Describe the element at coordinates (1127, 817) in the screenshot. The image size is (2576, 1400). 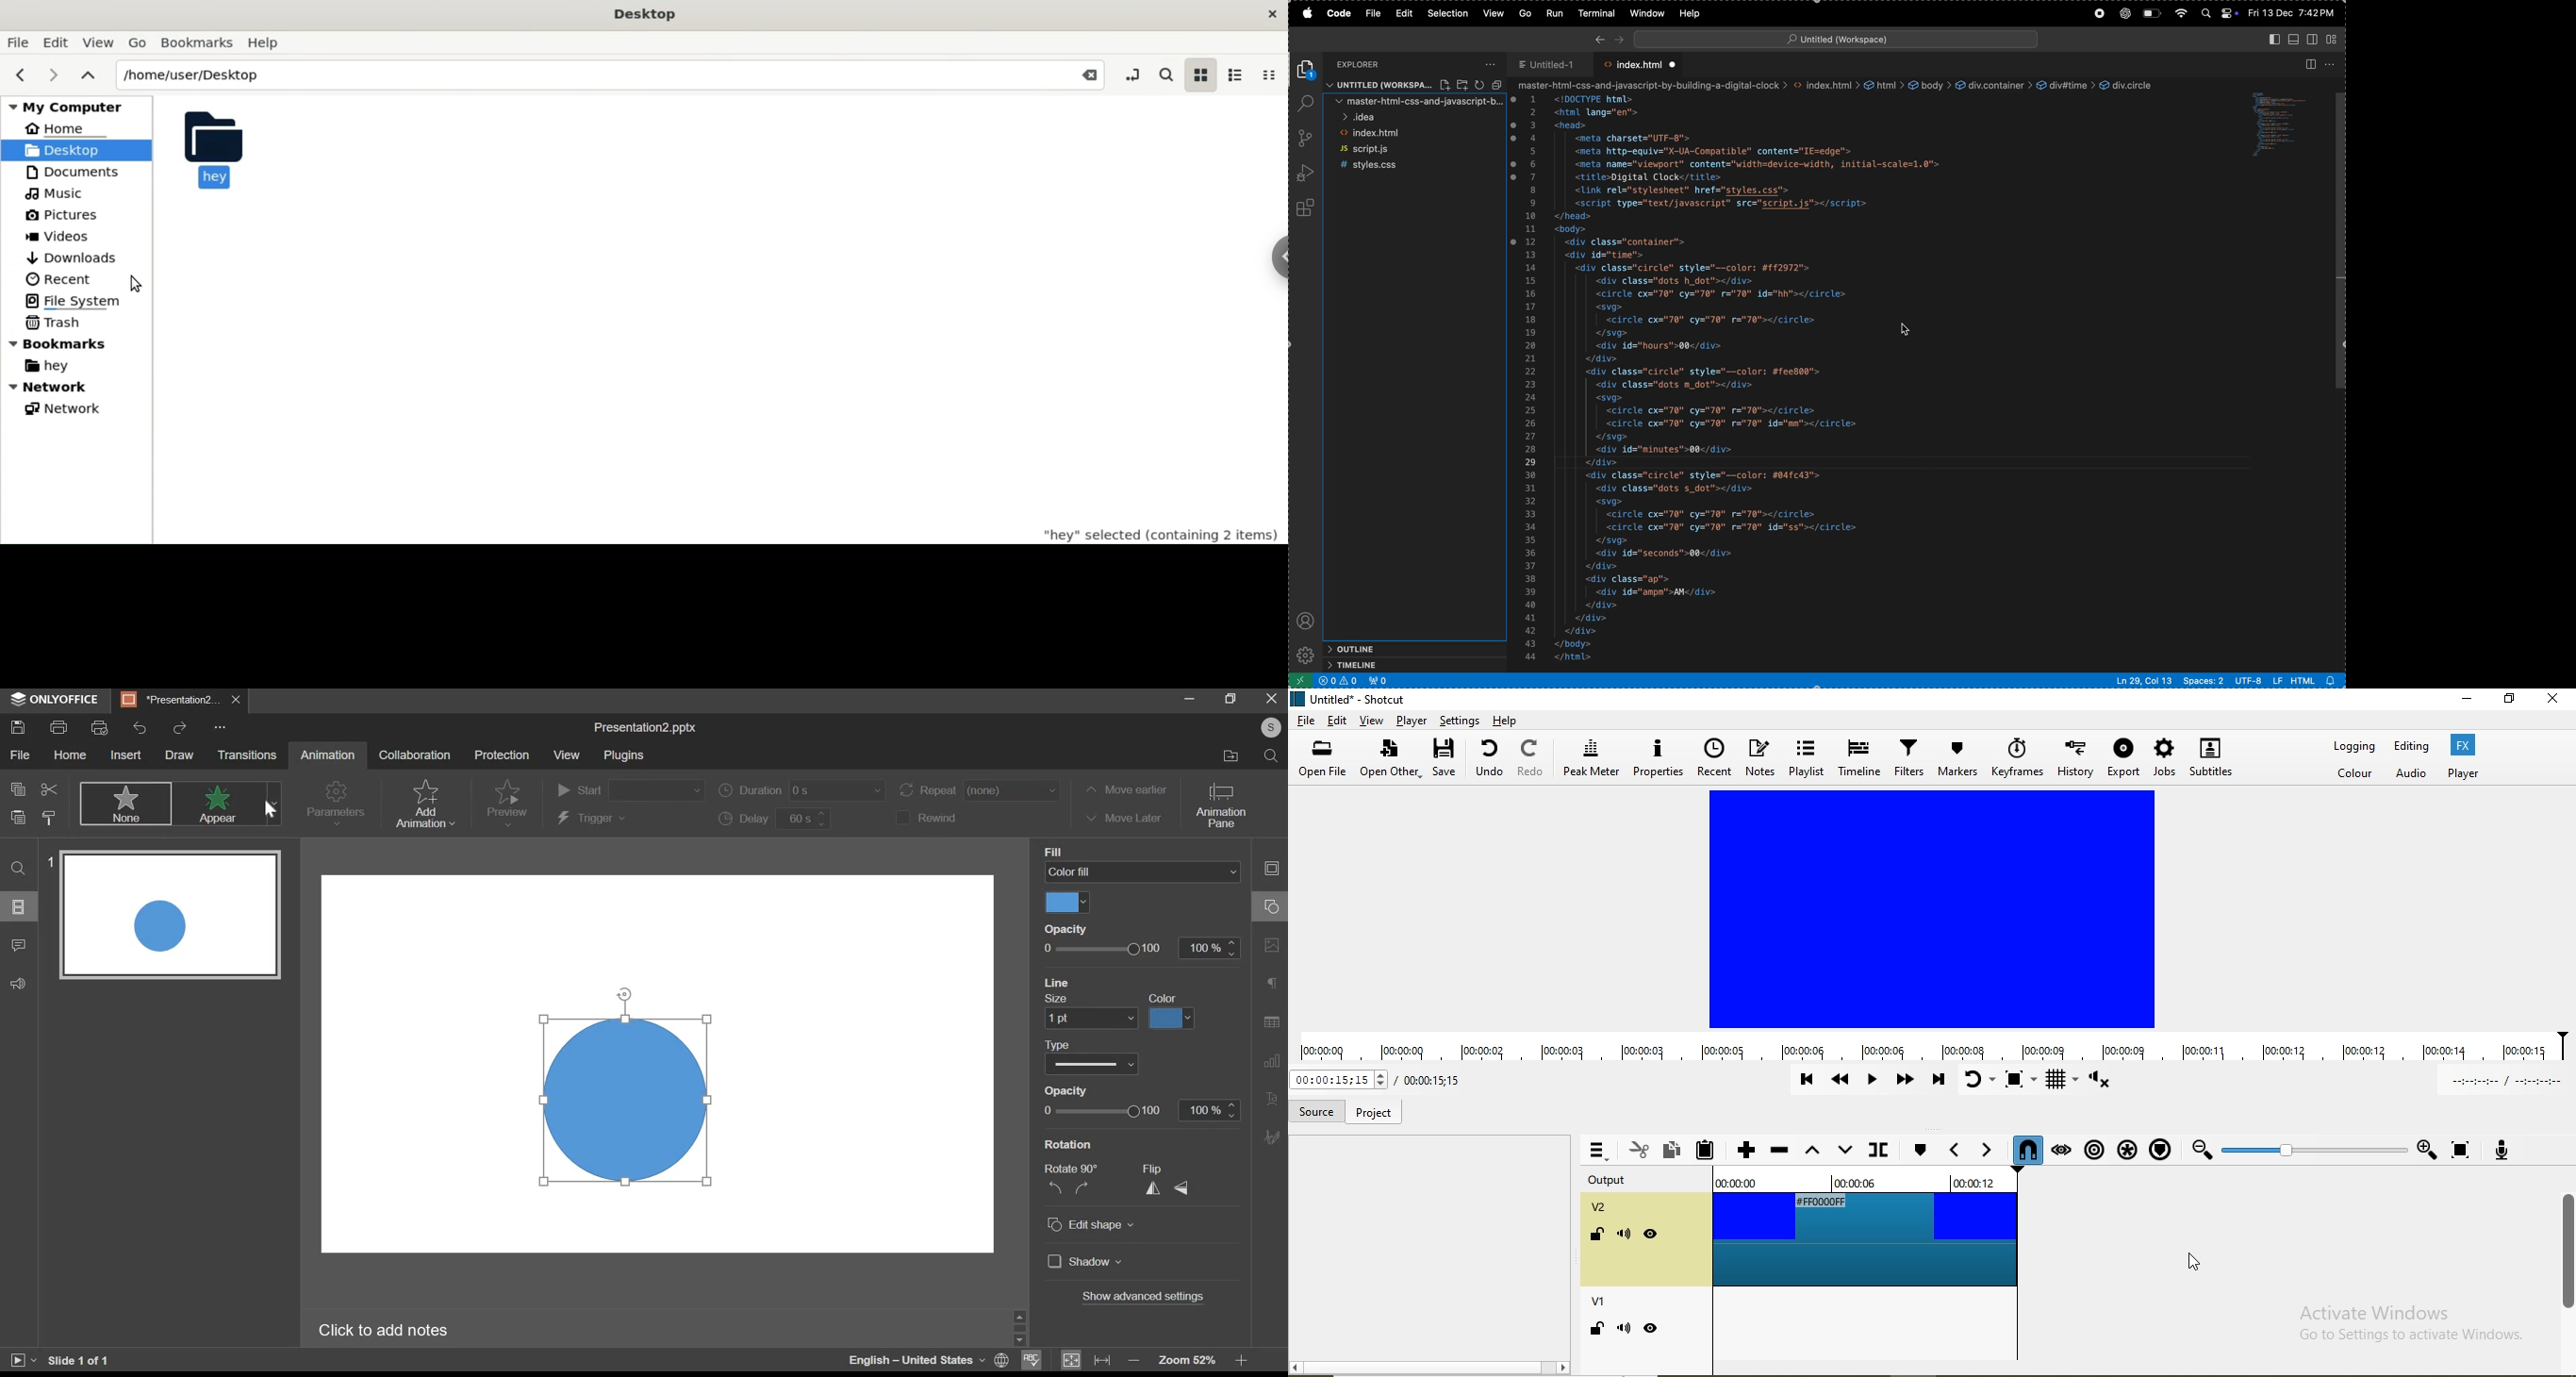
I see `move later` at that location.